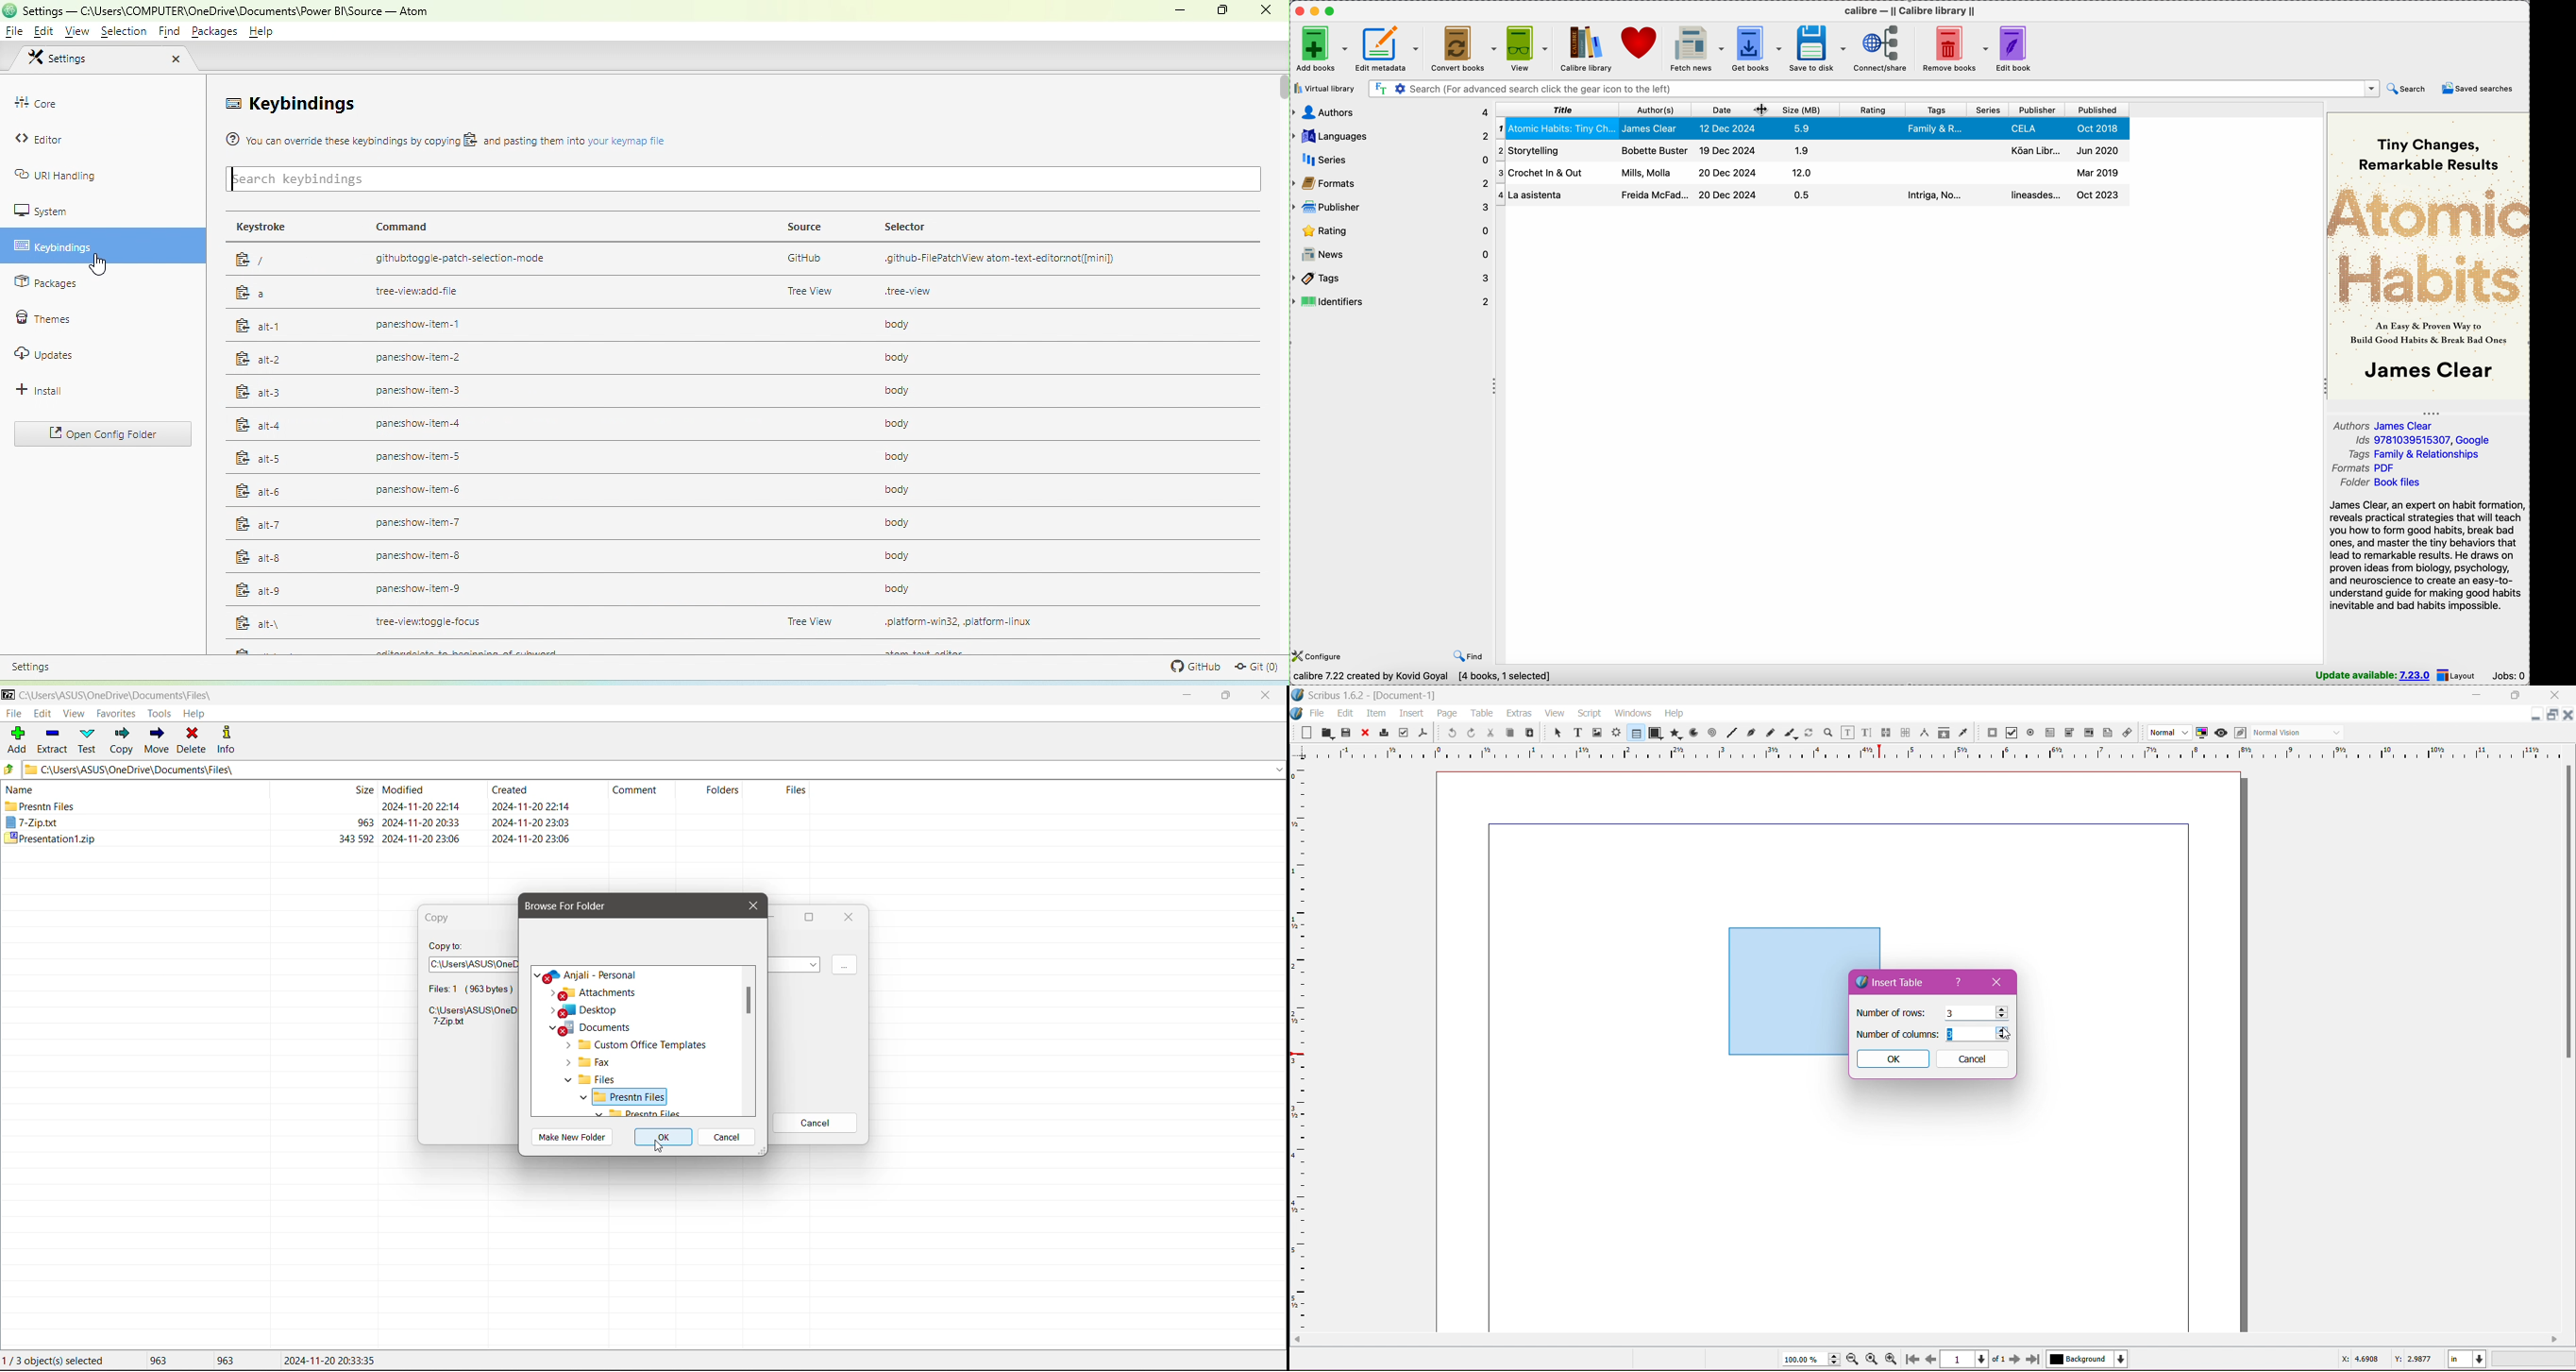 This screenshot has height=1372, width=2576. I want to click on Cursor, so click(656, 1146).